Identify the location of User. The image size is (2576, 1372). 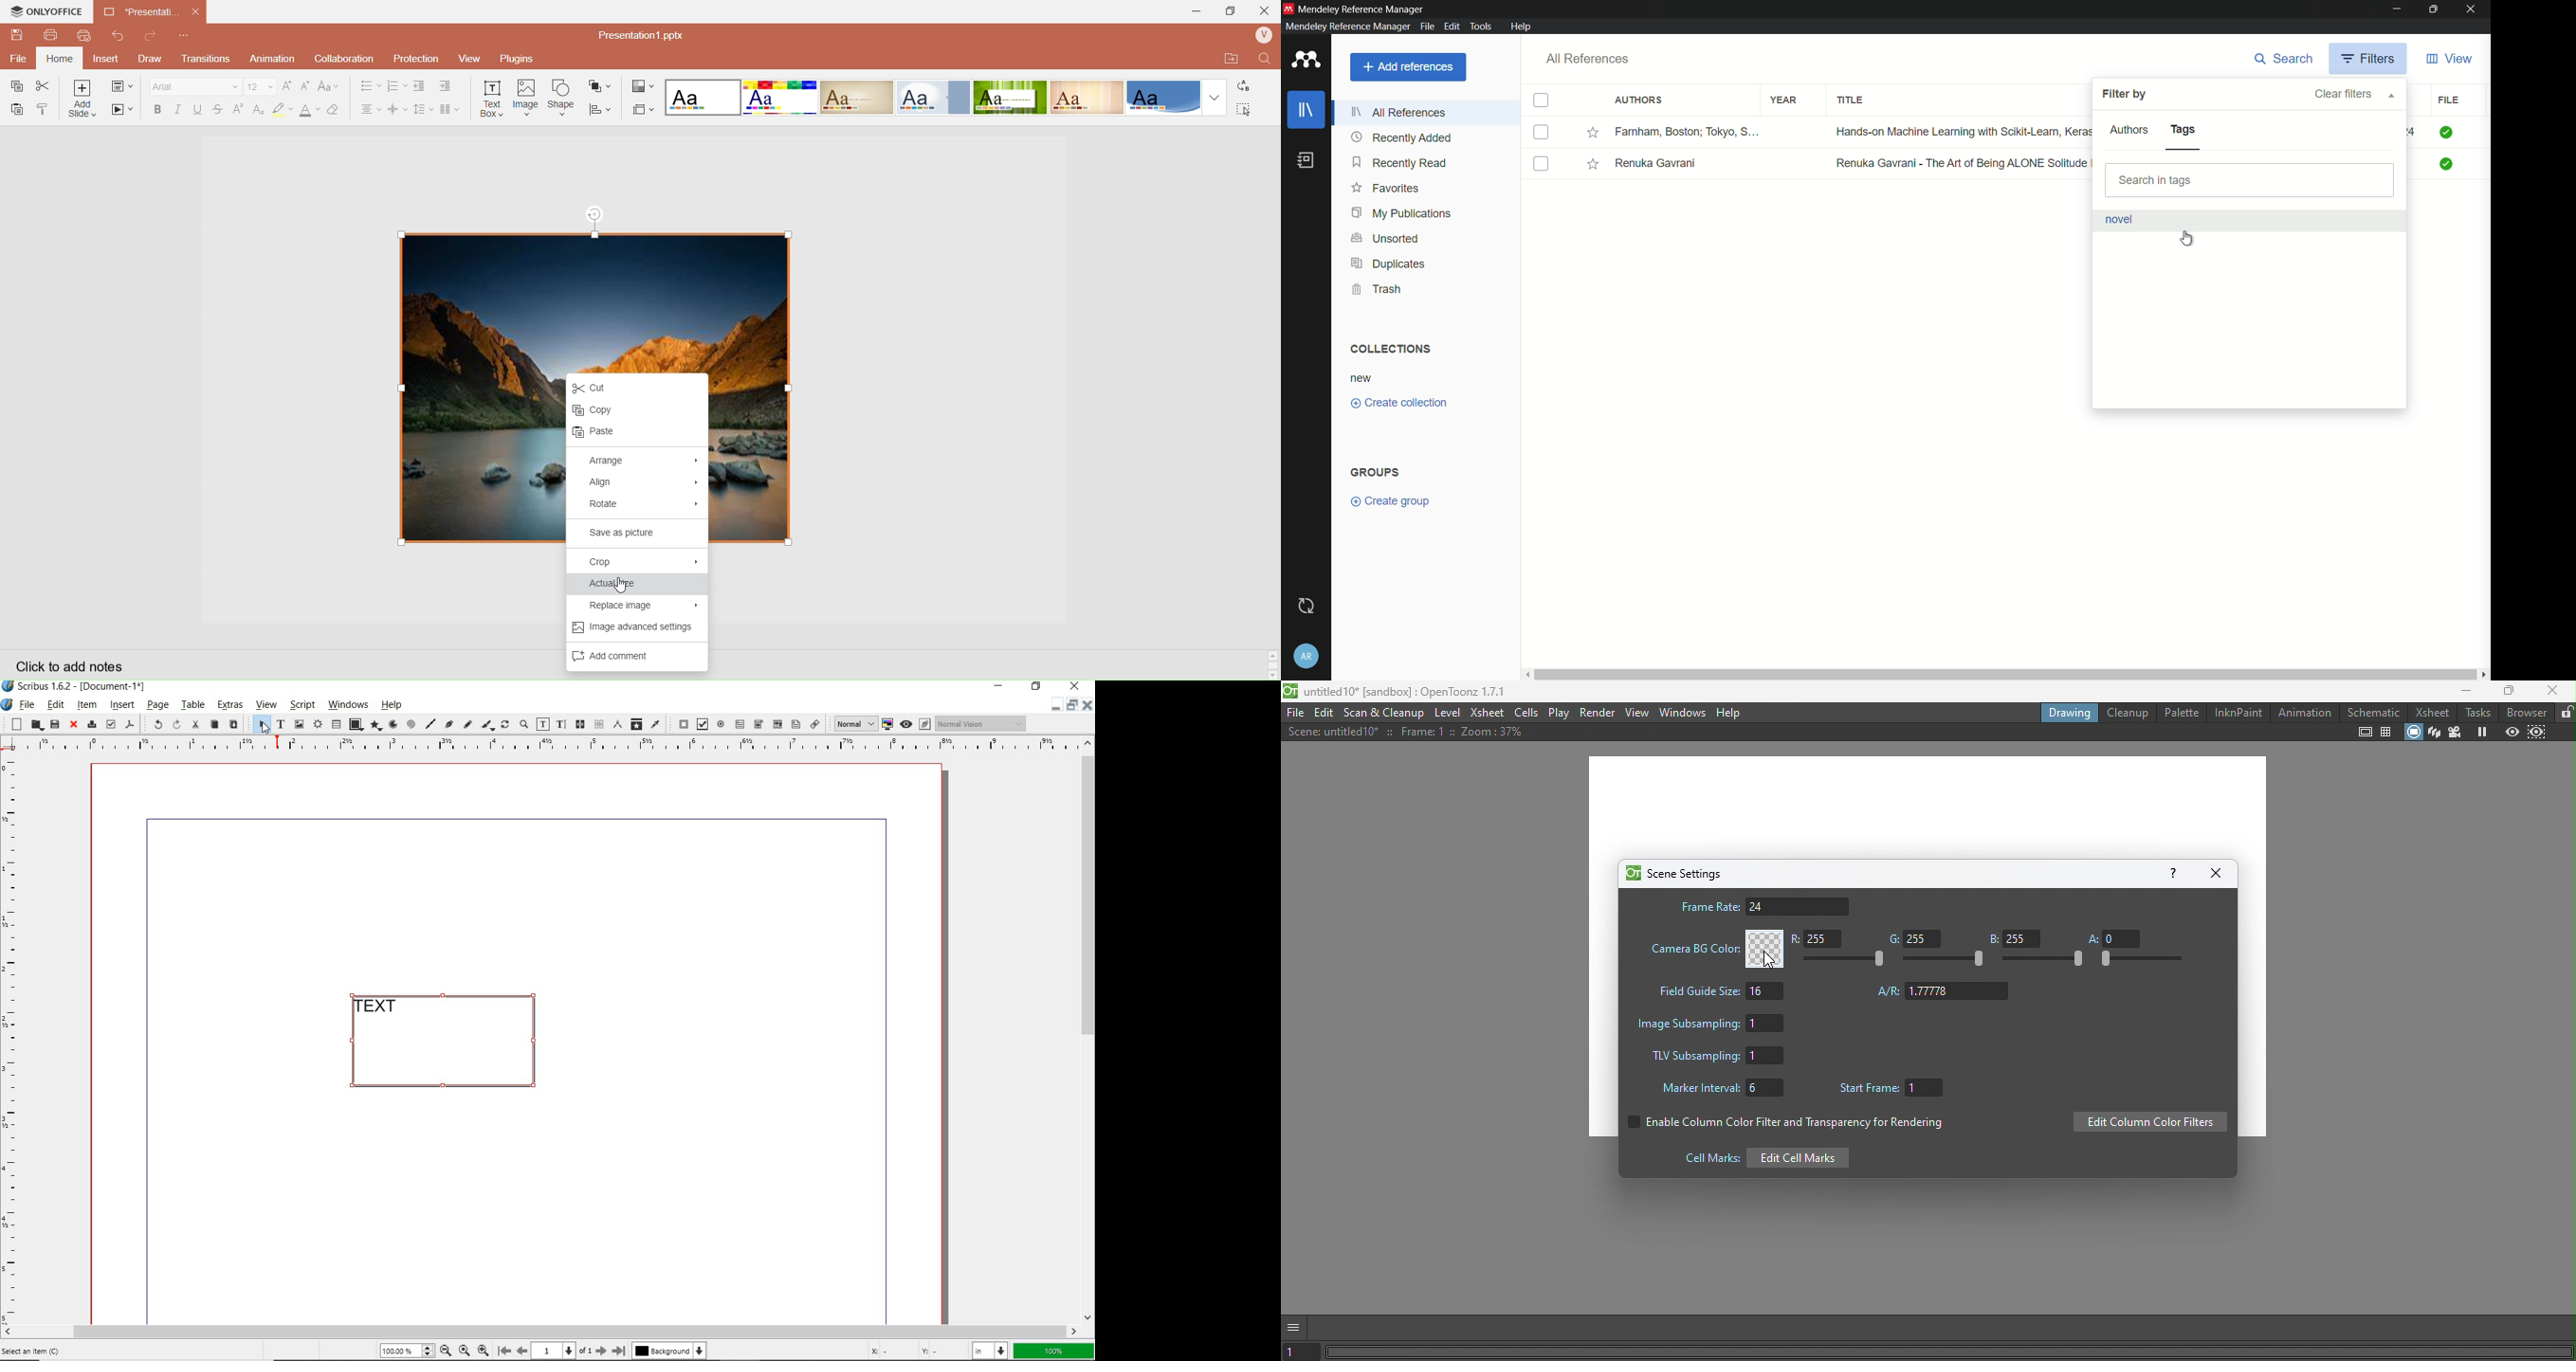
(1265, 36).